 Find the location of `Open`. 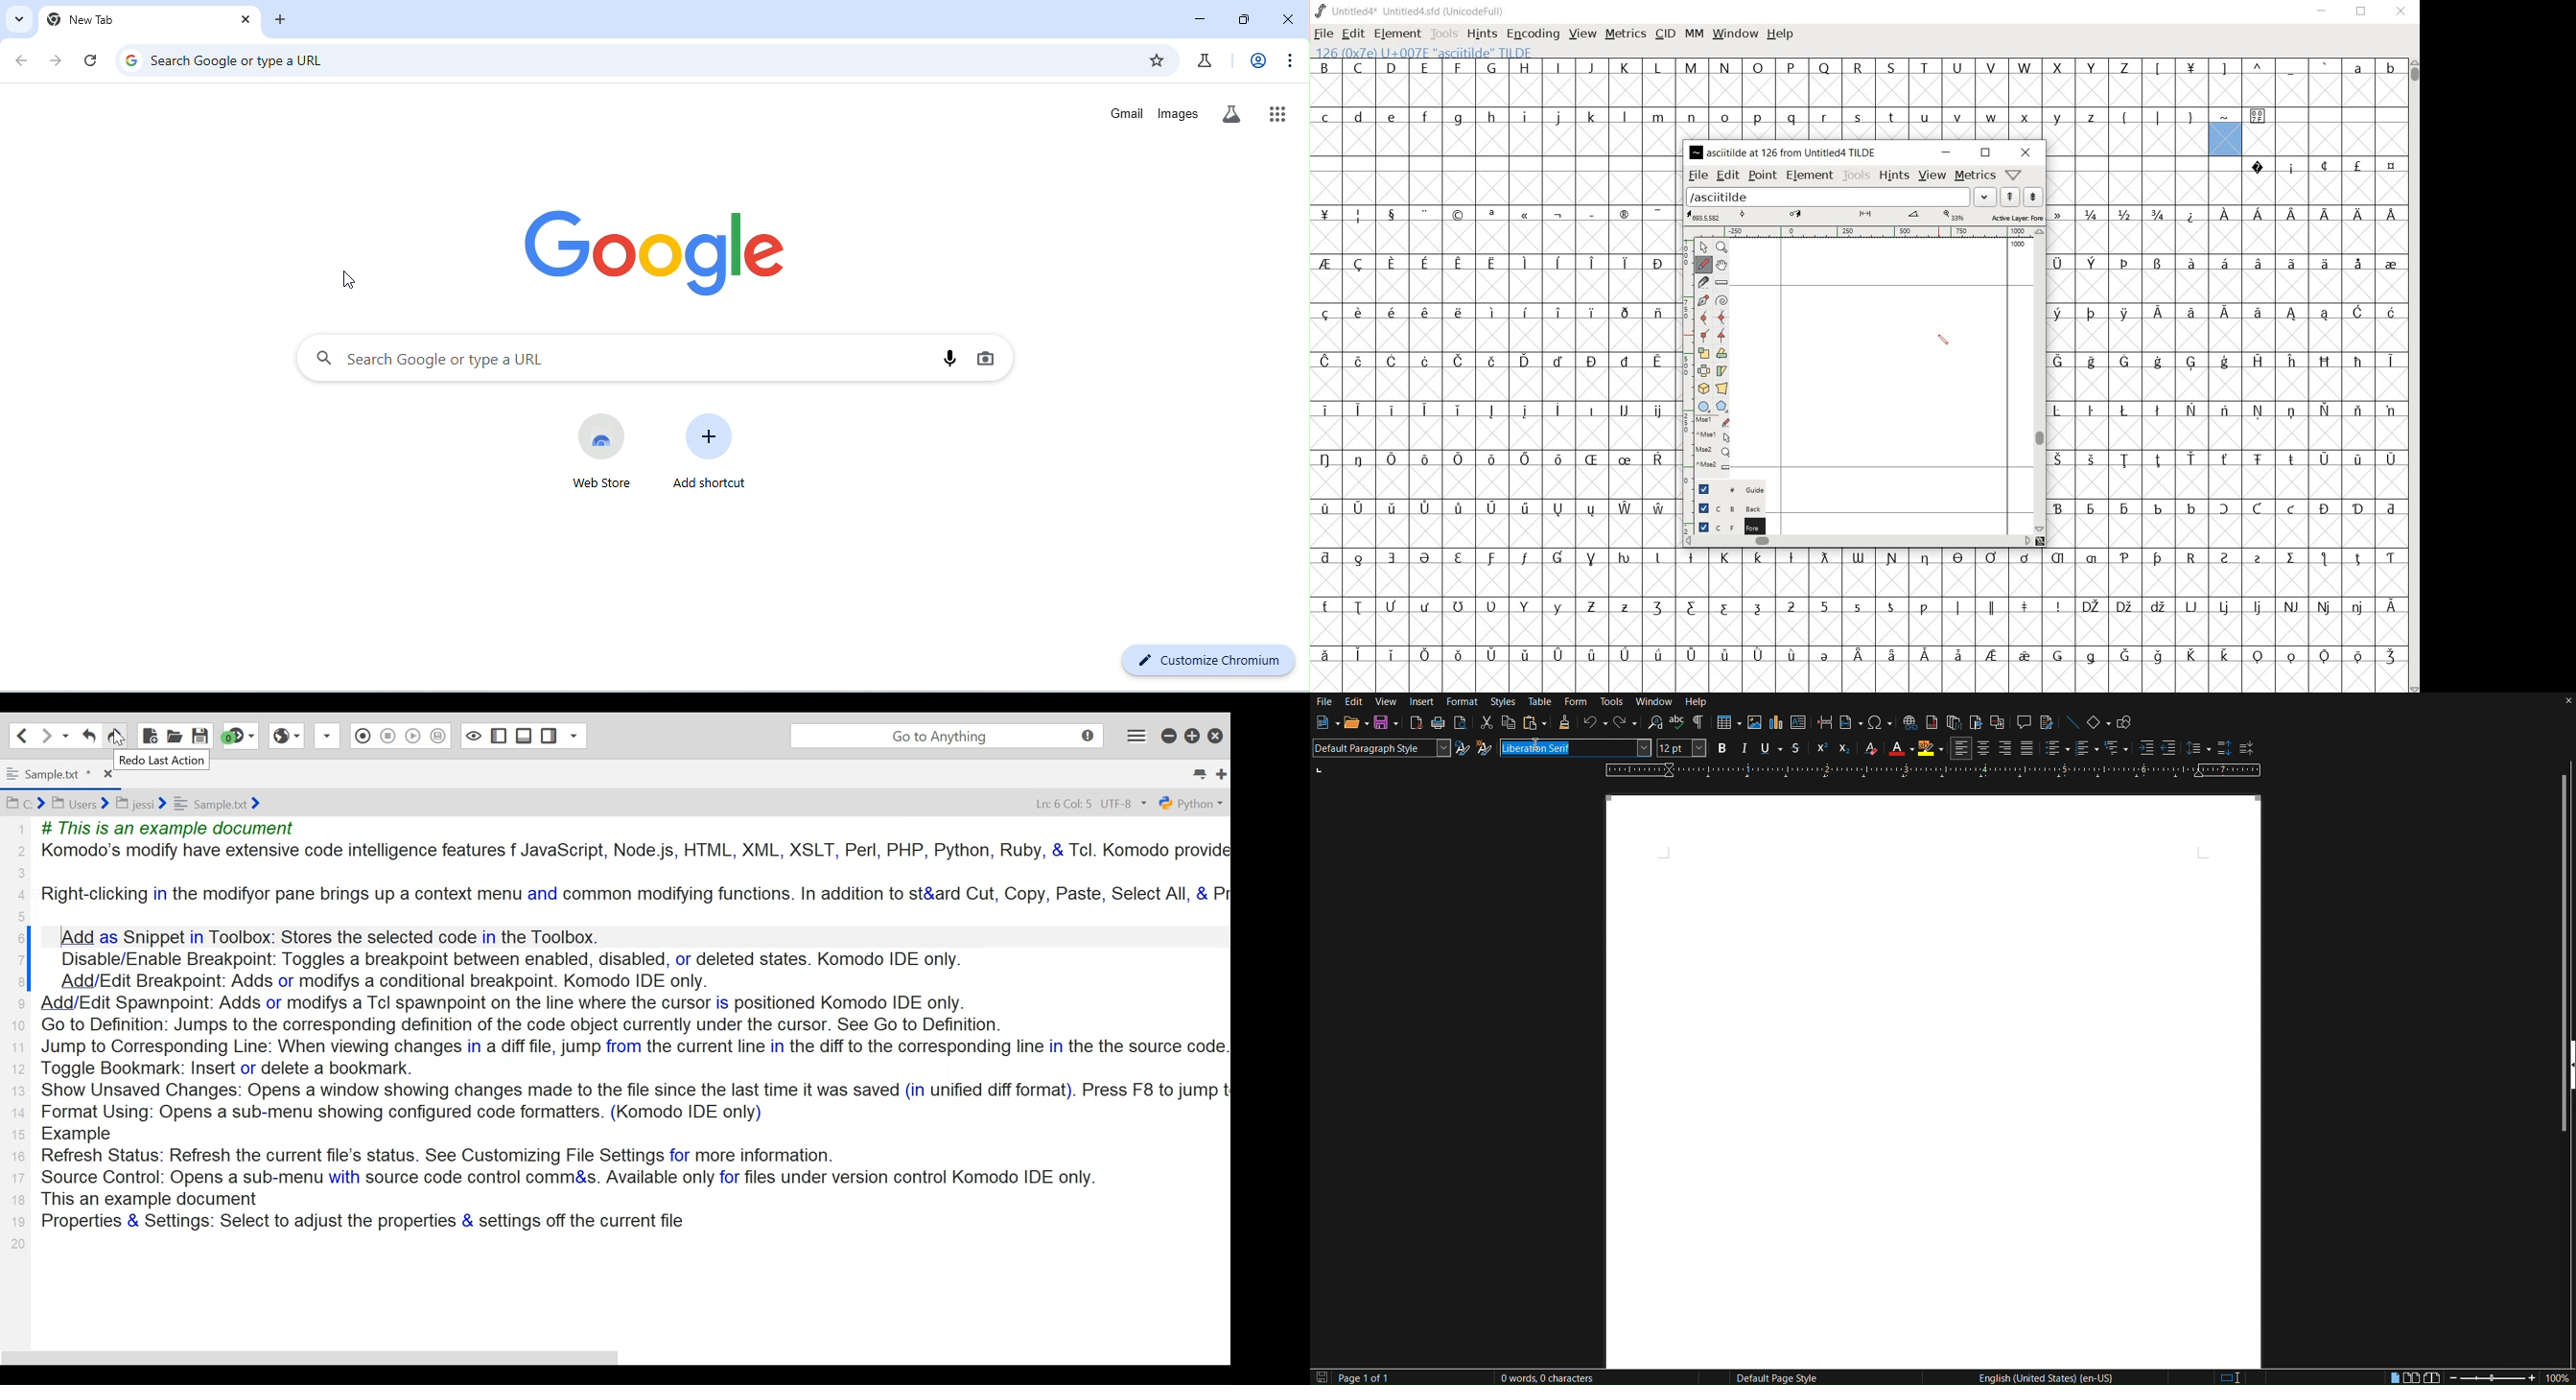

Open is located at coordinates (1351, 725).